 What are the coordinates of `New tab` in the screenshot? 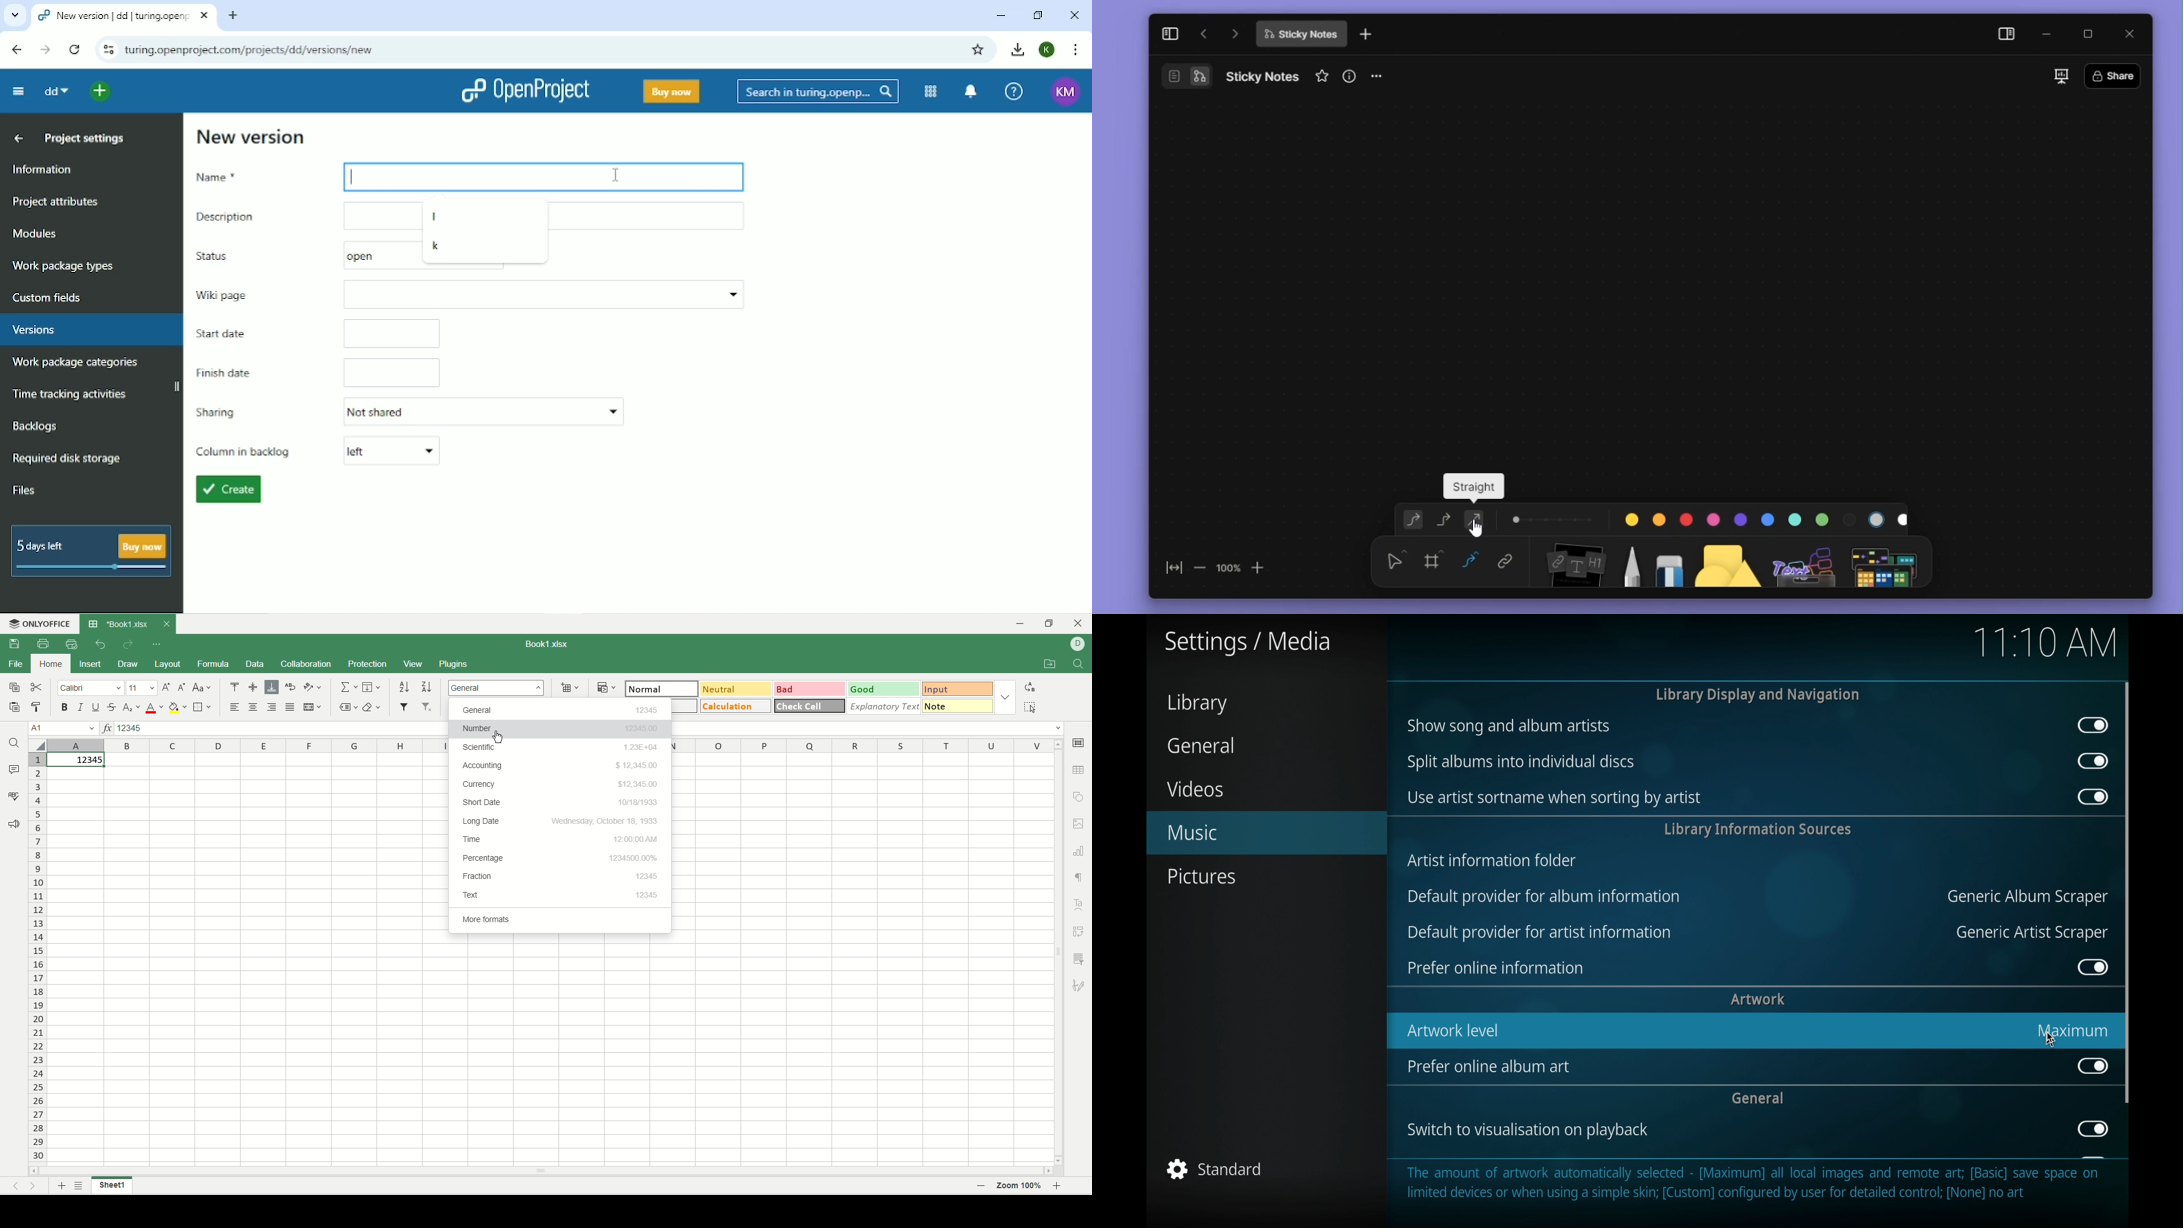 It's located at (235, 16).